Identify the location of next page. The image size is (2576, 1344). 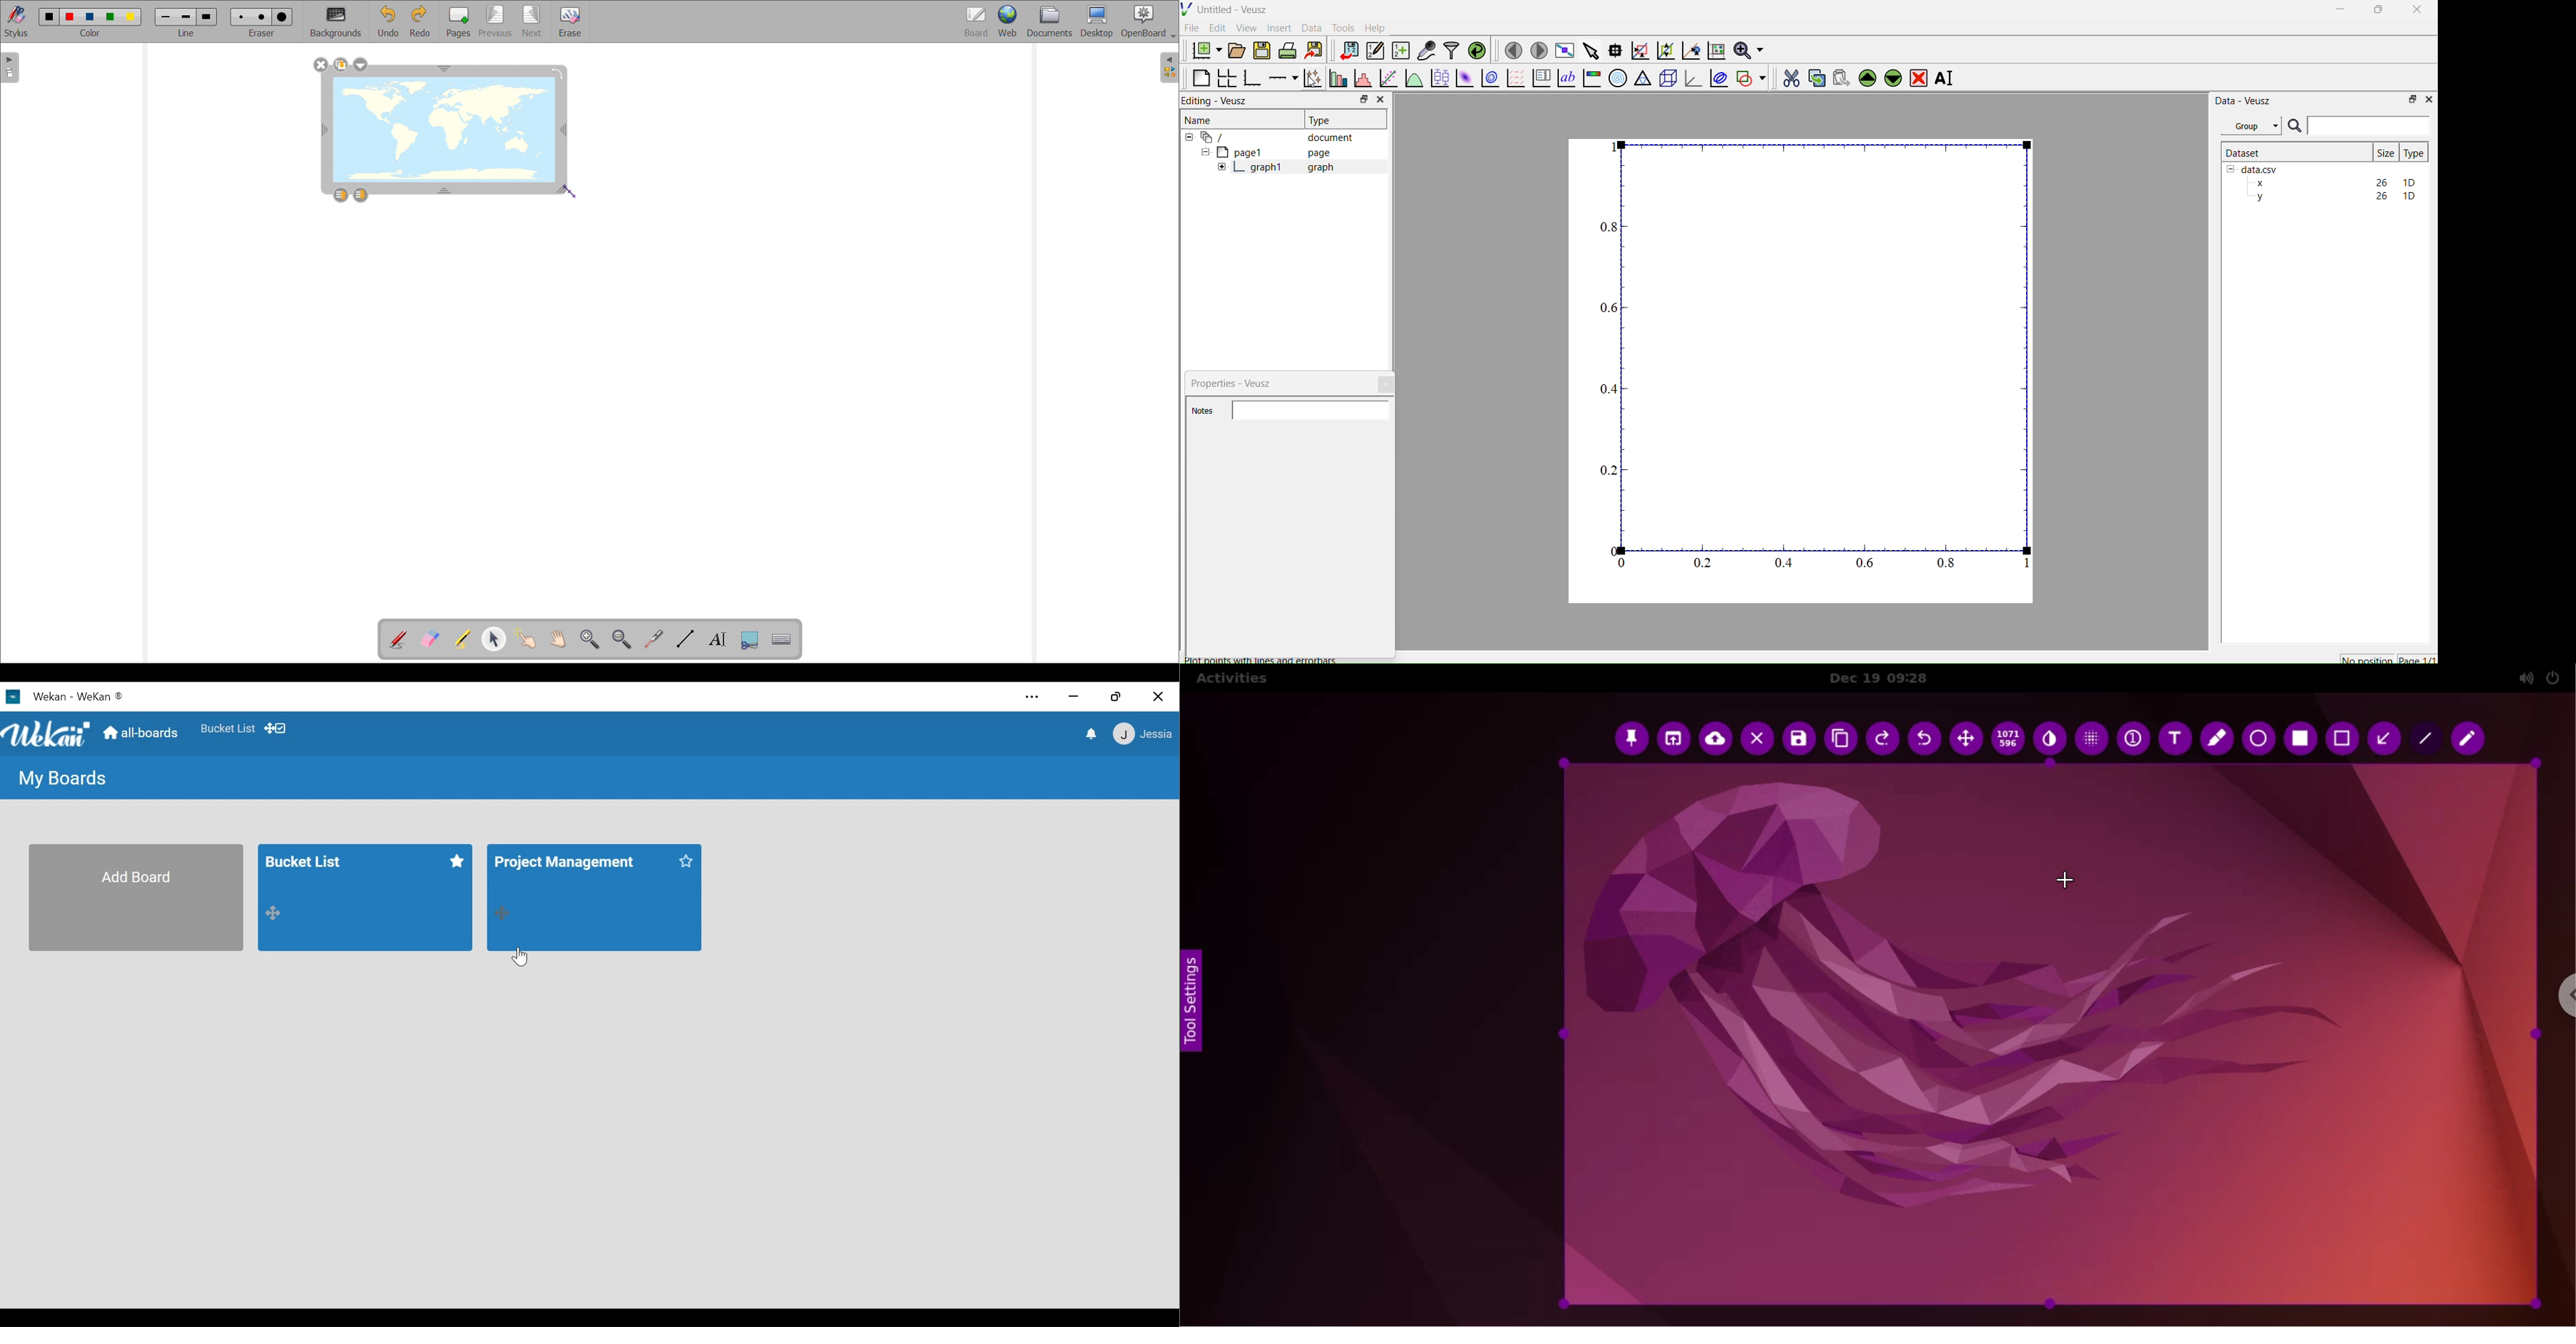
(532, 21).